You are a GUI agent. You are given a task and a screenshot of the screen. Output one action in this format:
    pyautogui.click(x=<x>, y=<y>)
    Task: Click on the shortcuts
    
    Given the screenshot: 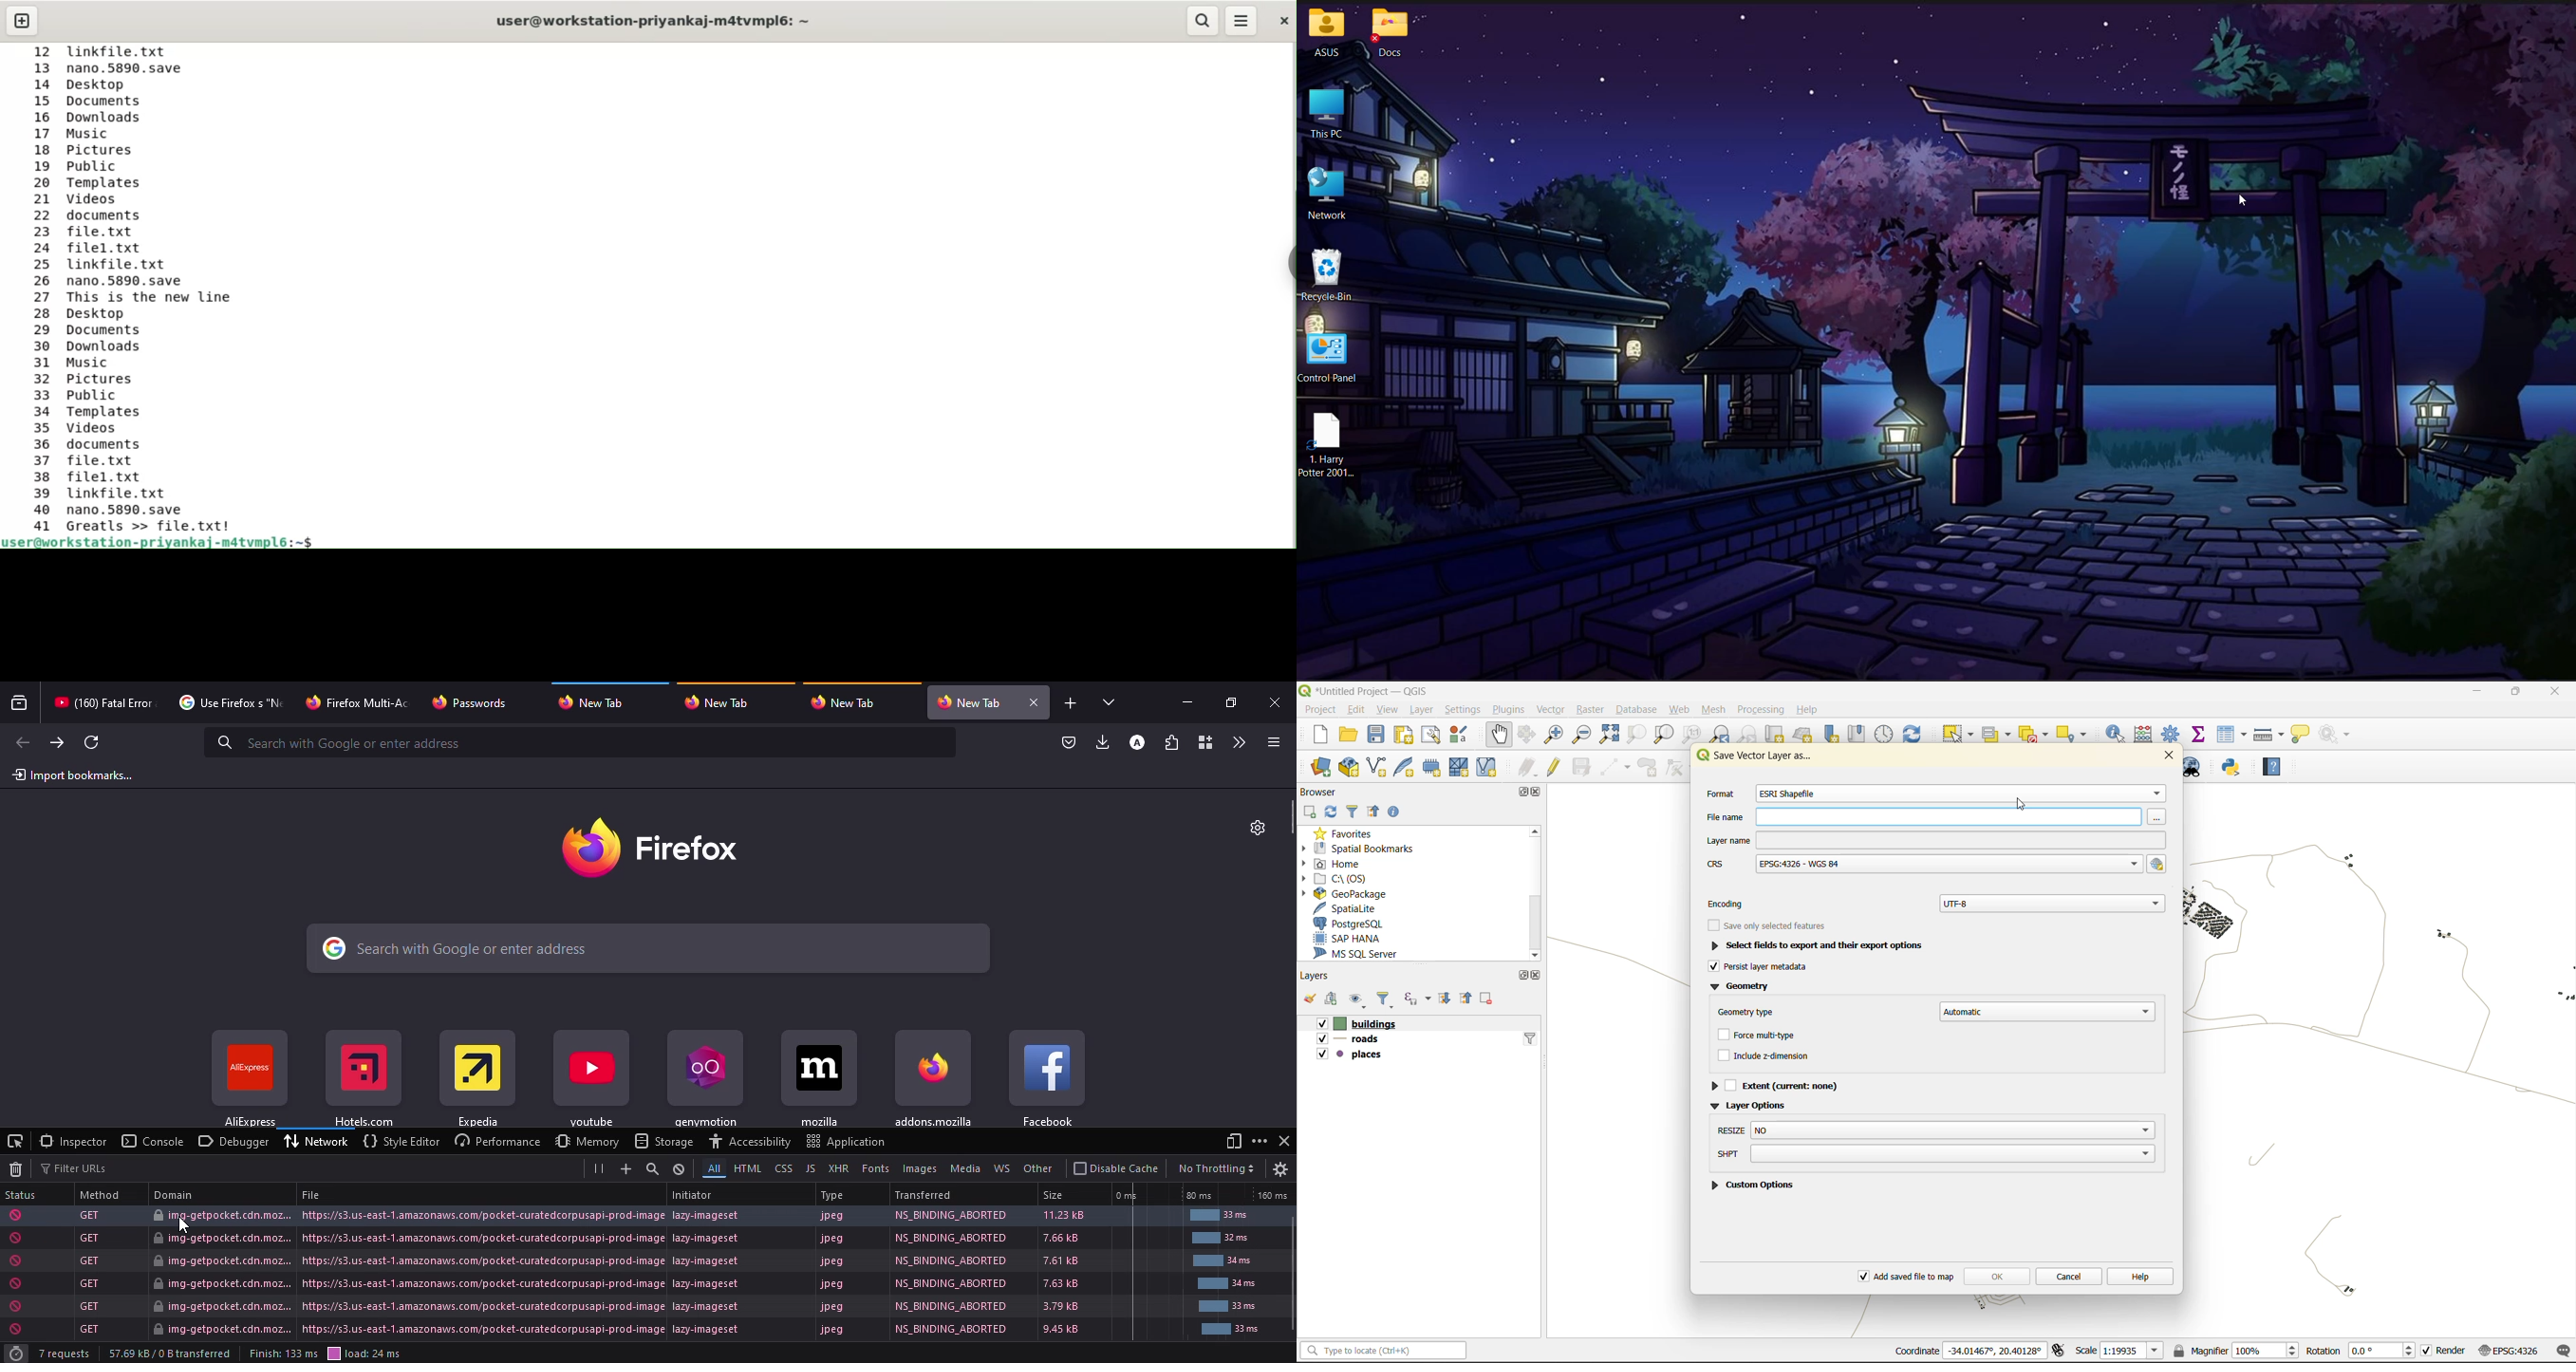 What is the action you would take?
    pyautogui.click(x=249, y=1078)
    